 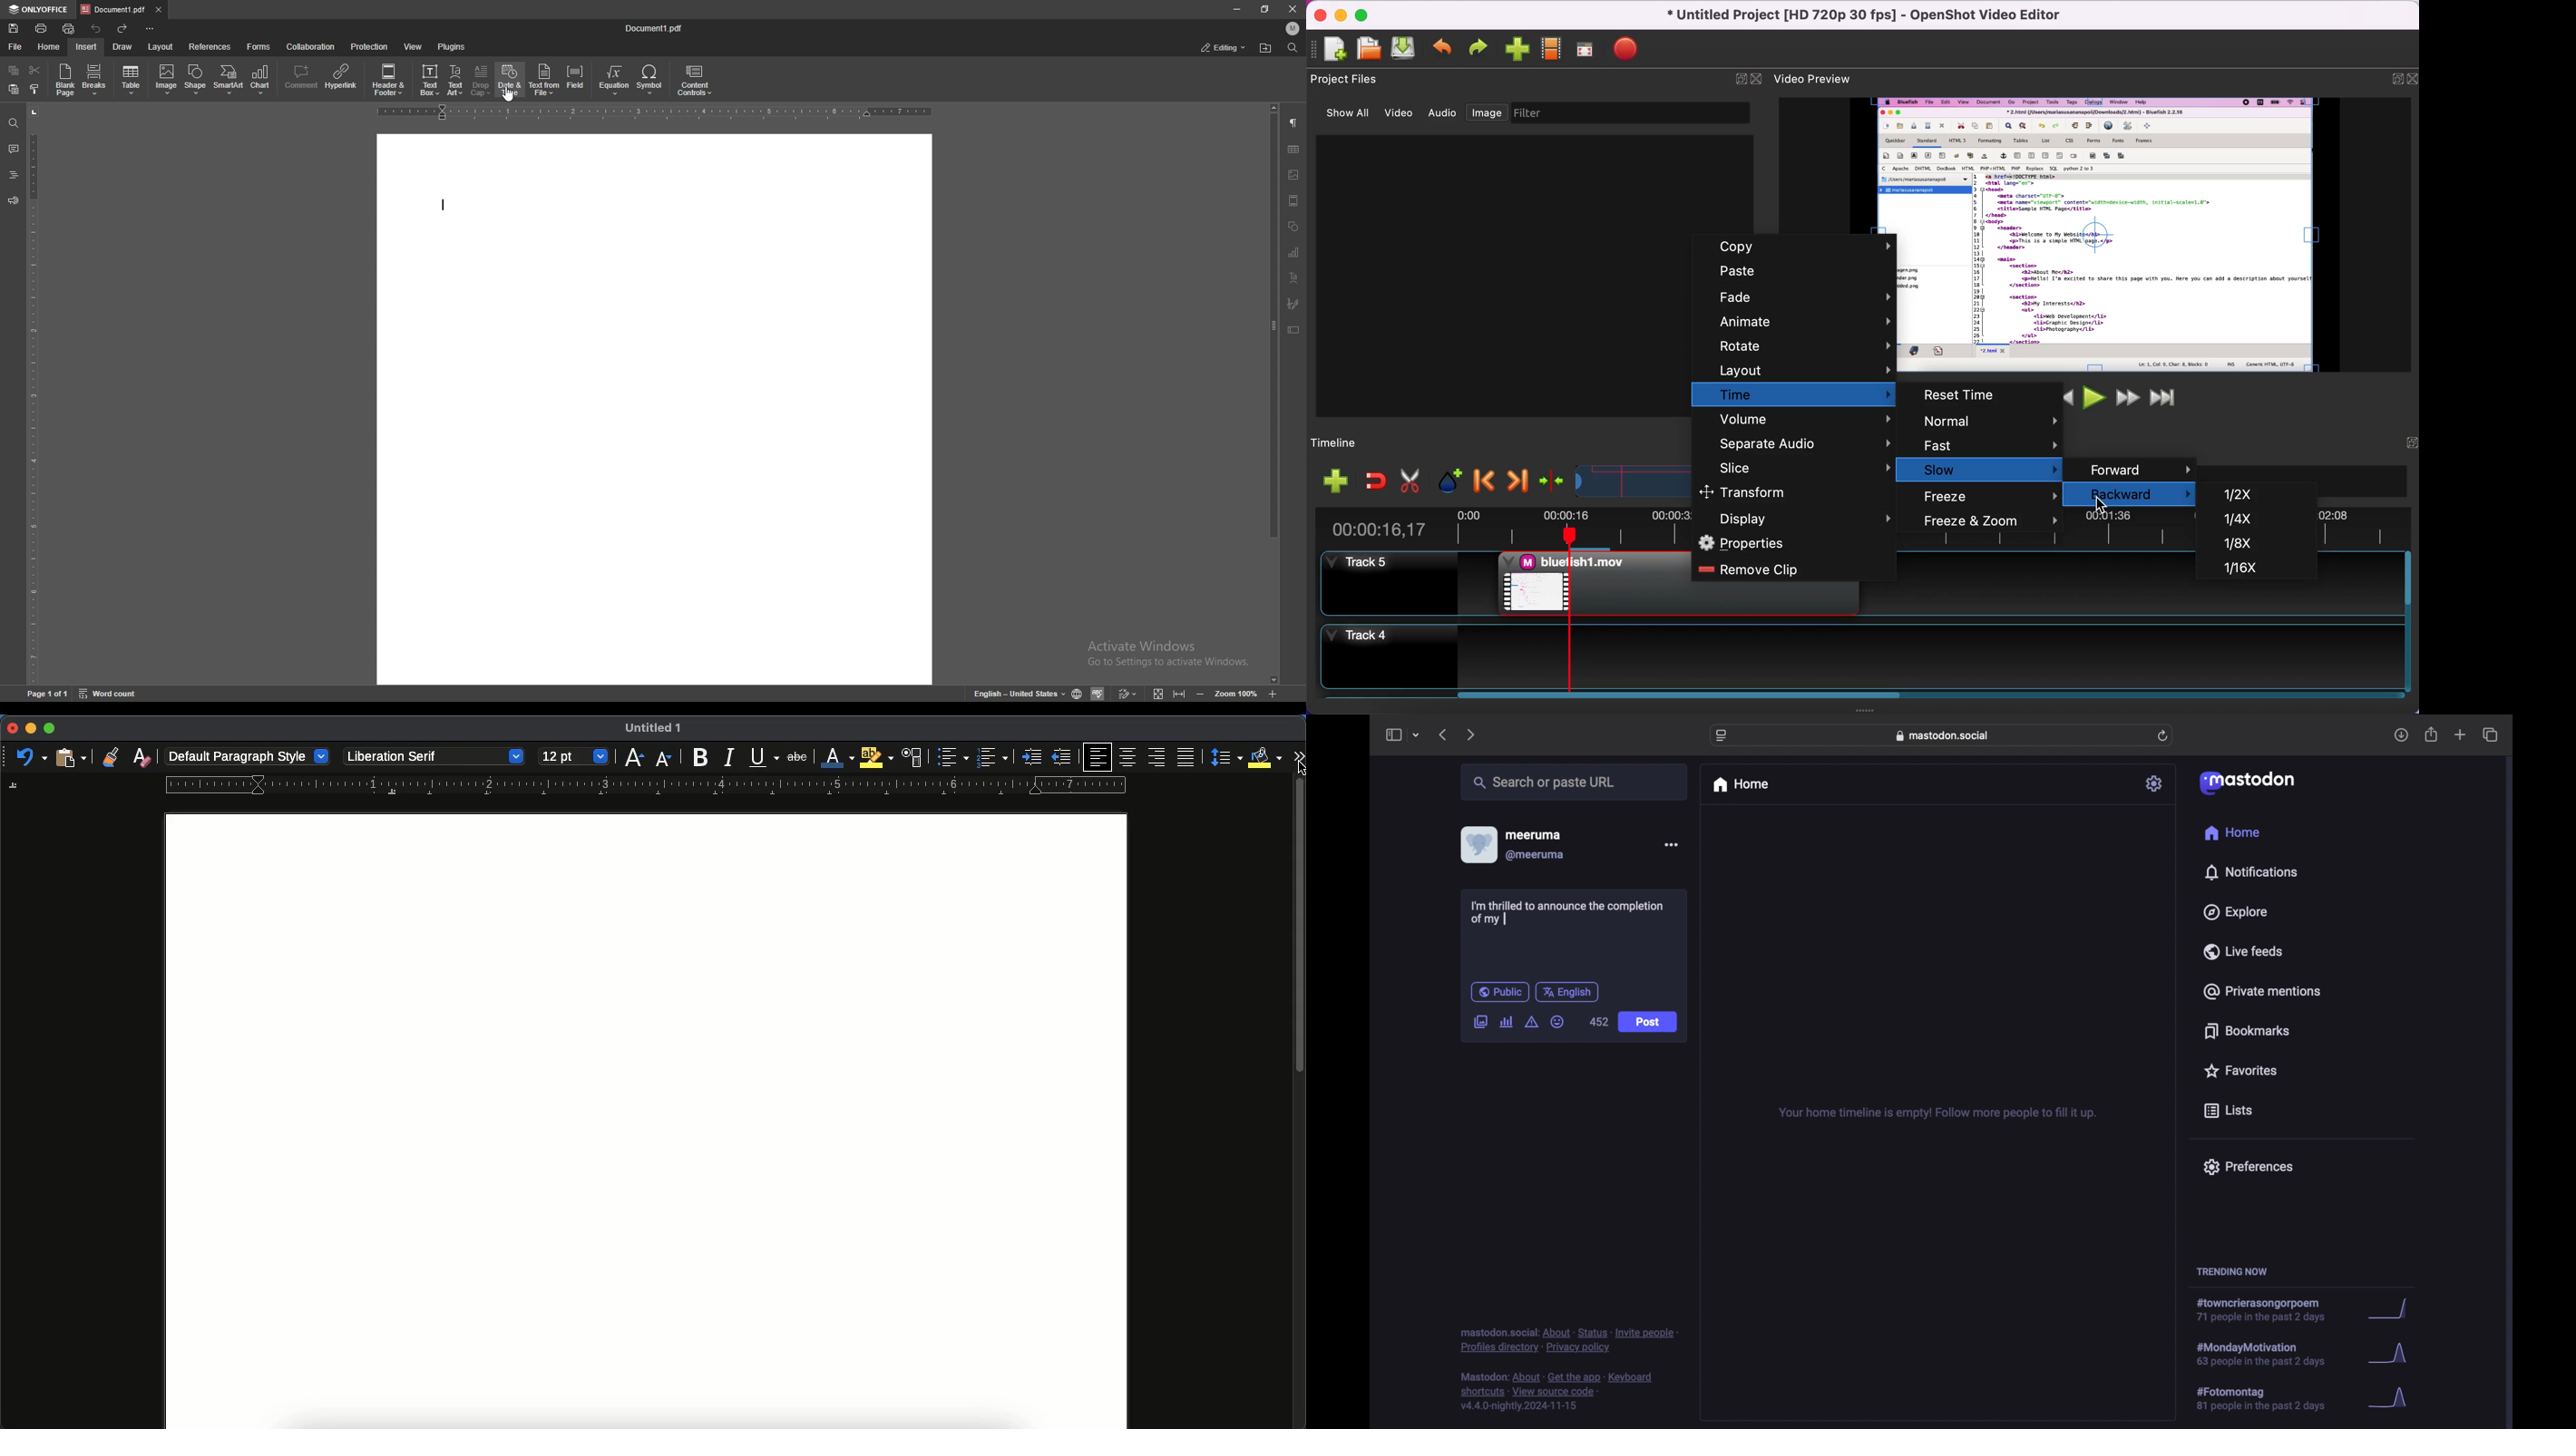 What do you see at coordinates (14, 46) in the screenshot?
I see `file` at bounding box center [14, 46].